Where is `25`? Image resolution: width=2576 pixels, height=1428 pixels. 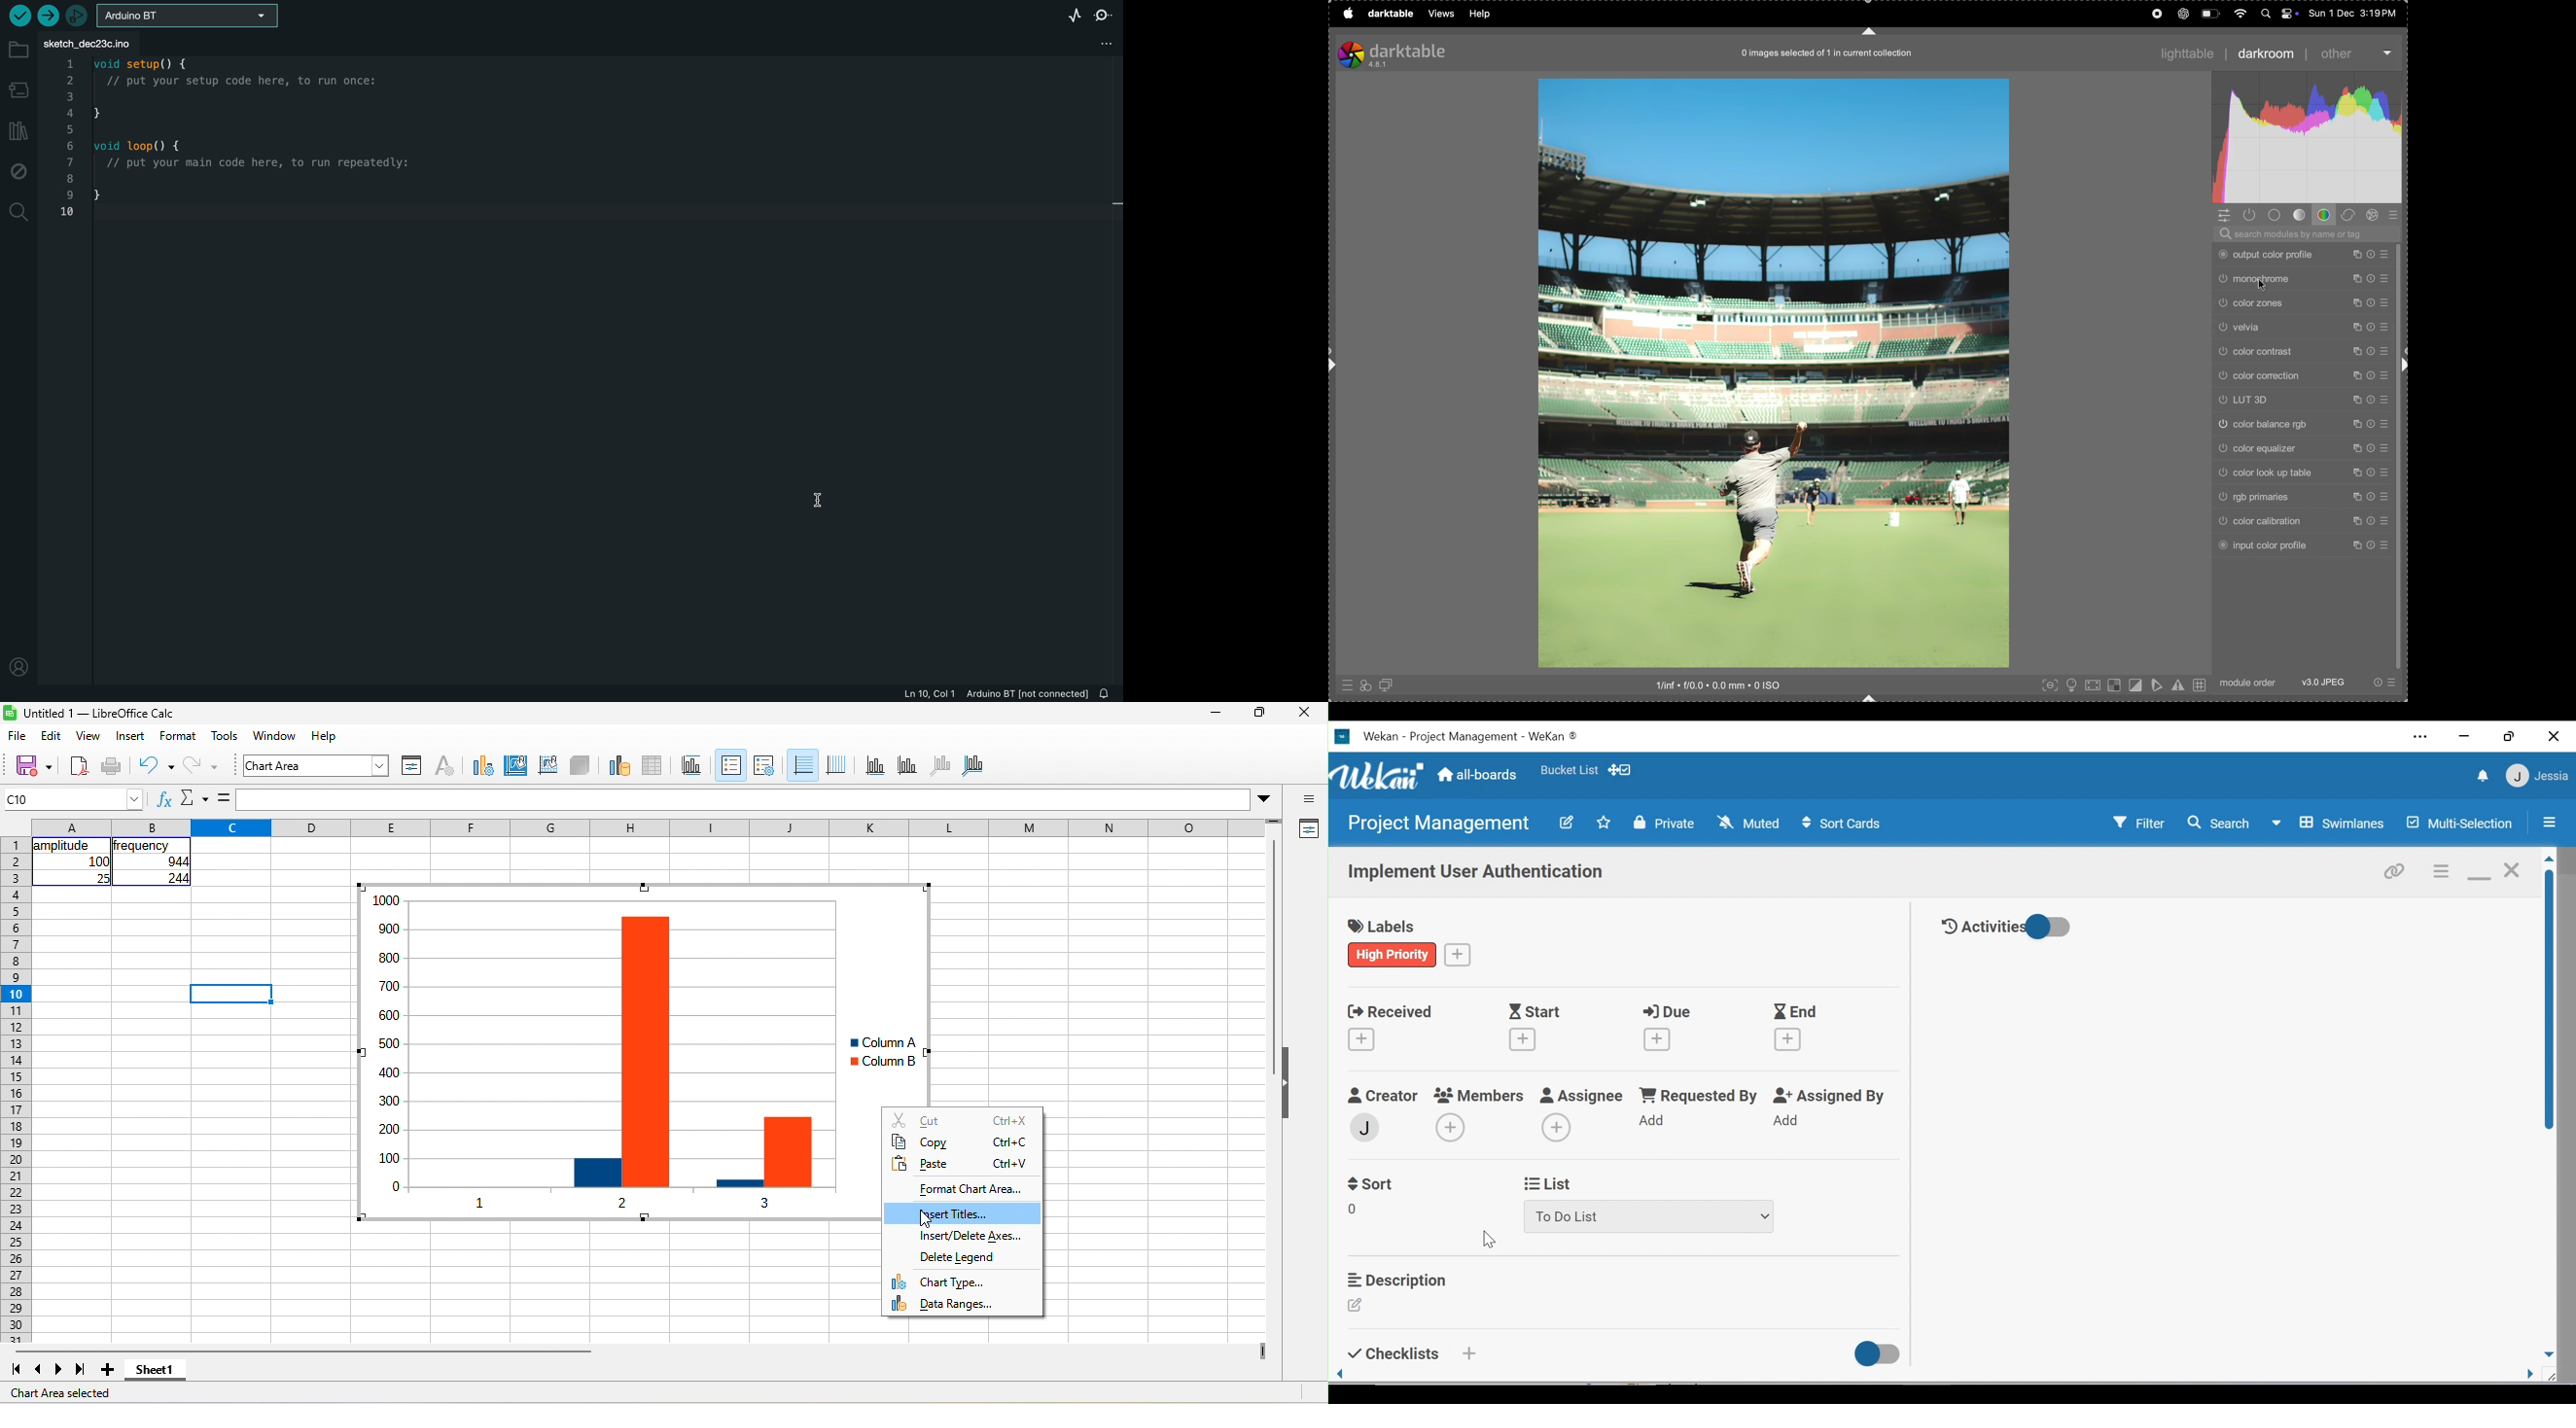
25 is located at coordinates (102, 878).